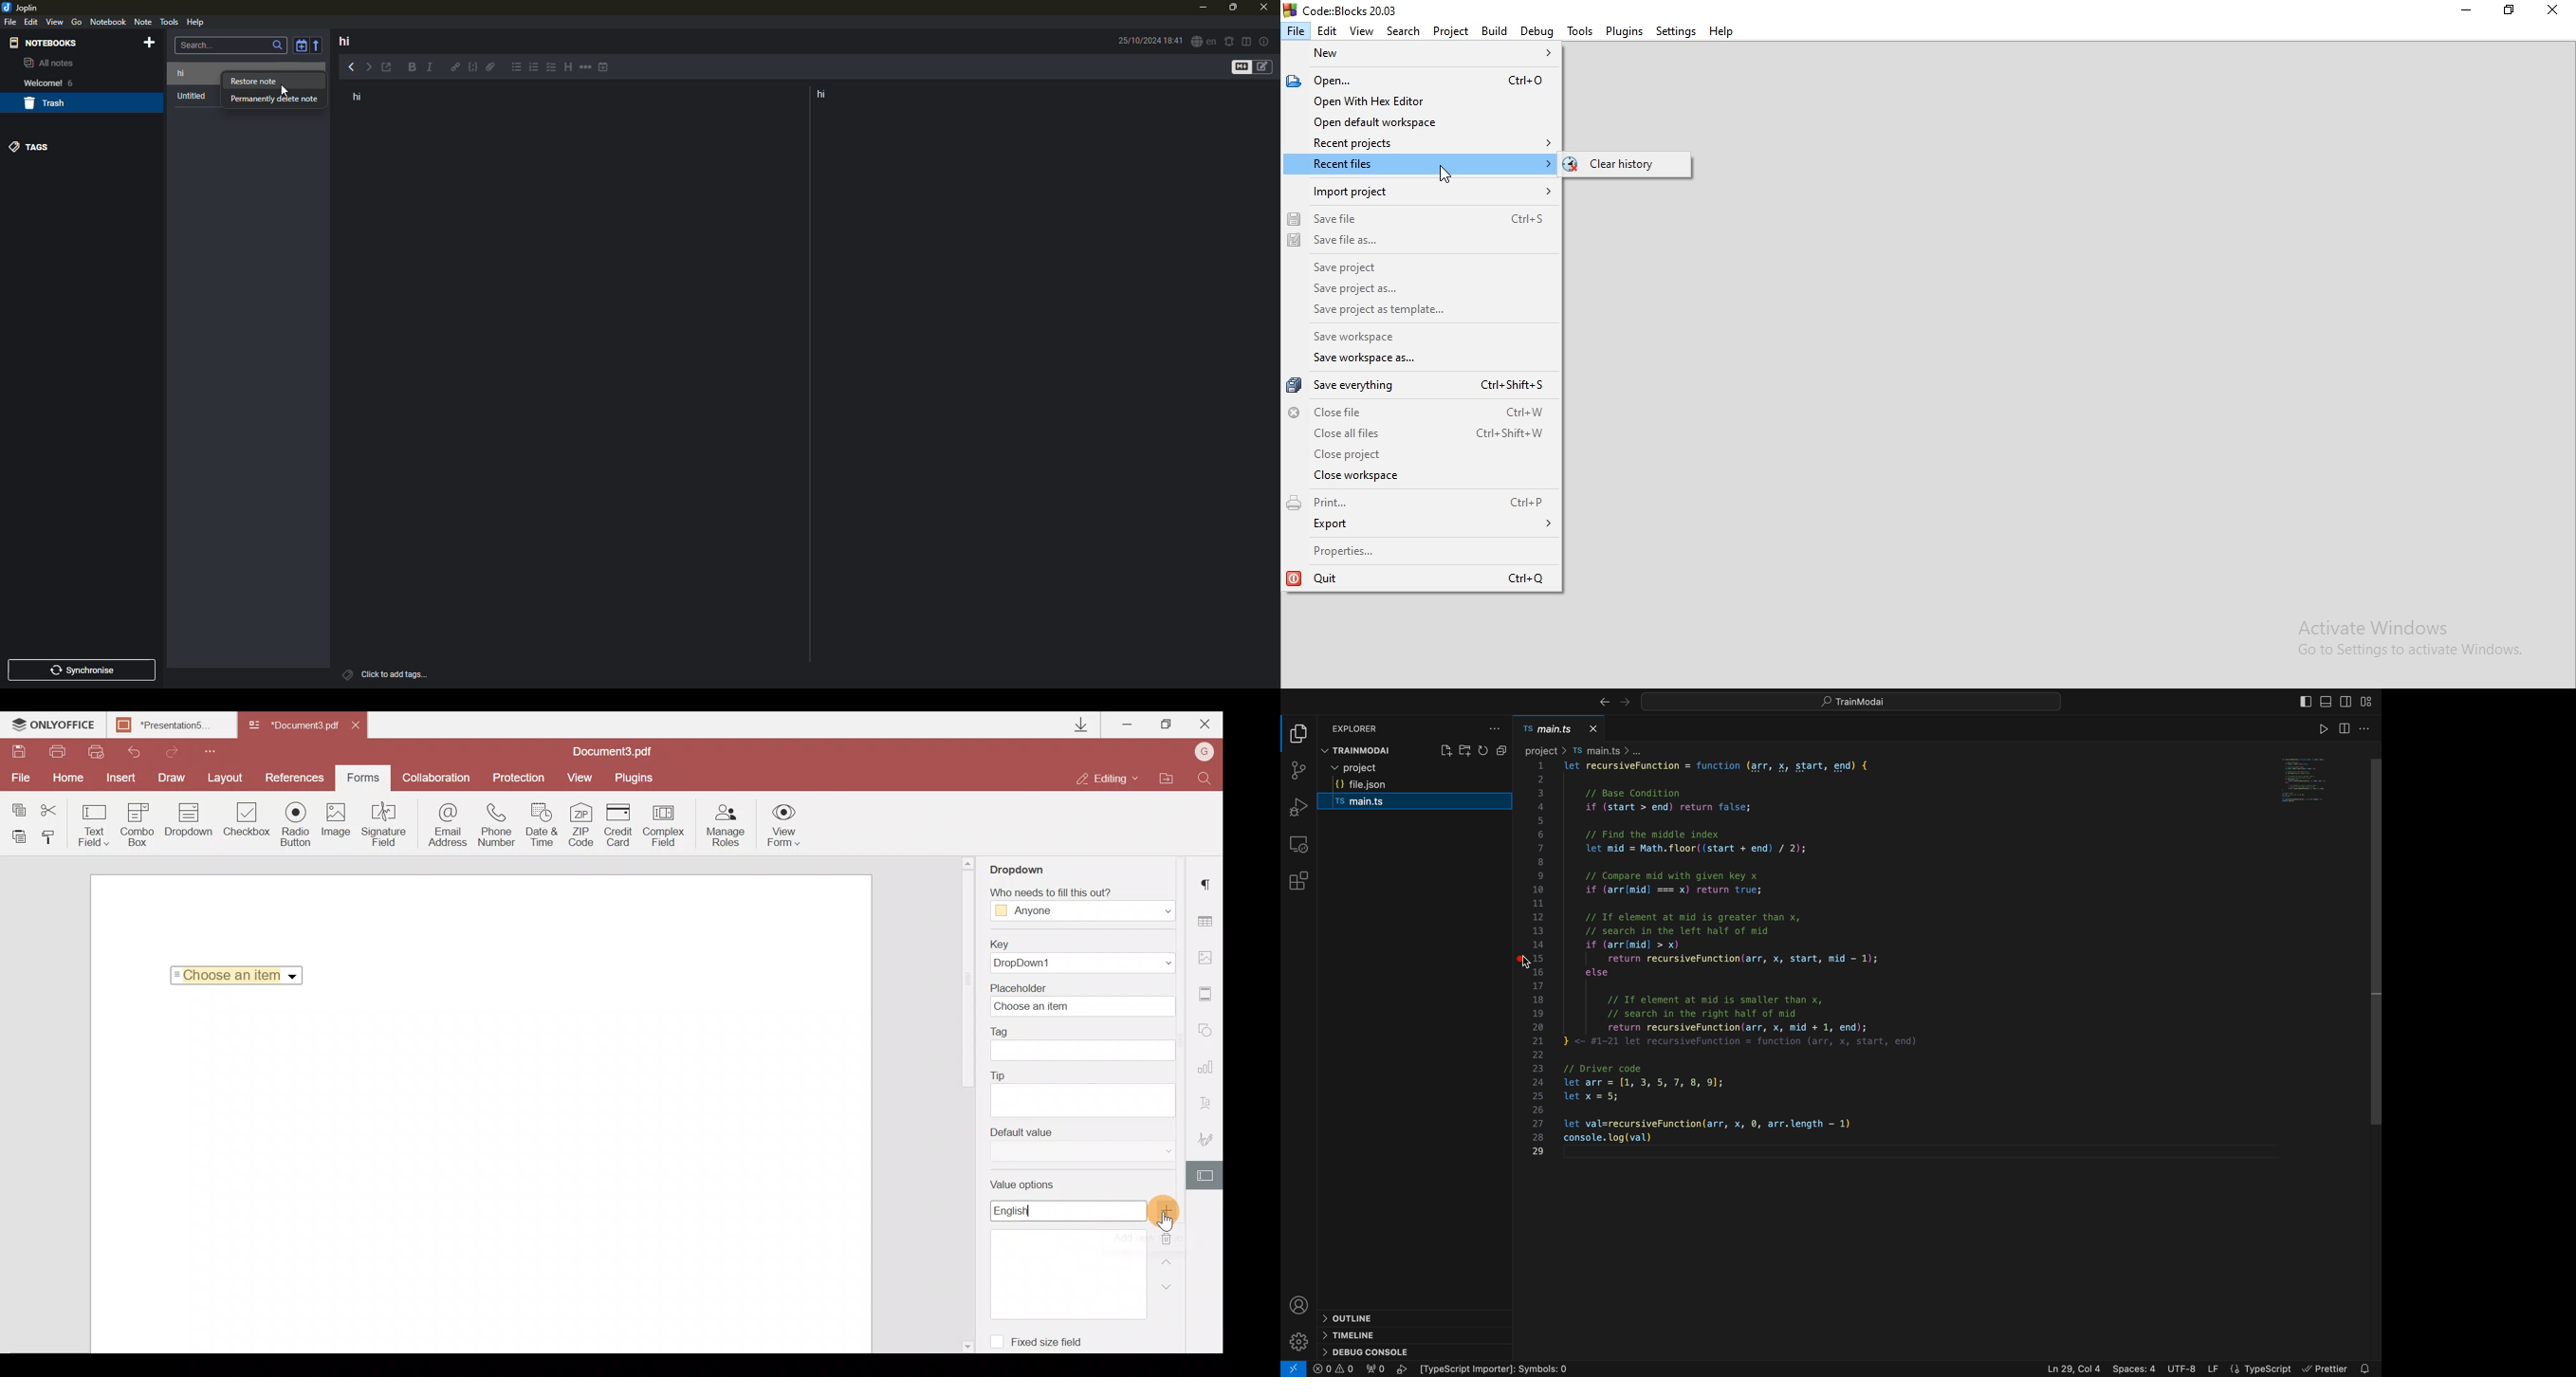  What do you see at coordinates (1166, 780) in the screenshot?
I see `Open file location` at bounding box center [1166, 780].